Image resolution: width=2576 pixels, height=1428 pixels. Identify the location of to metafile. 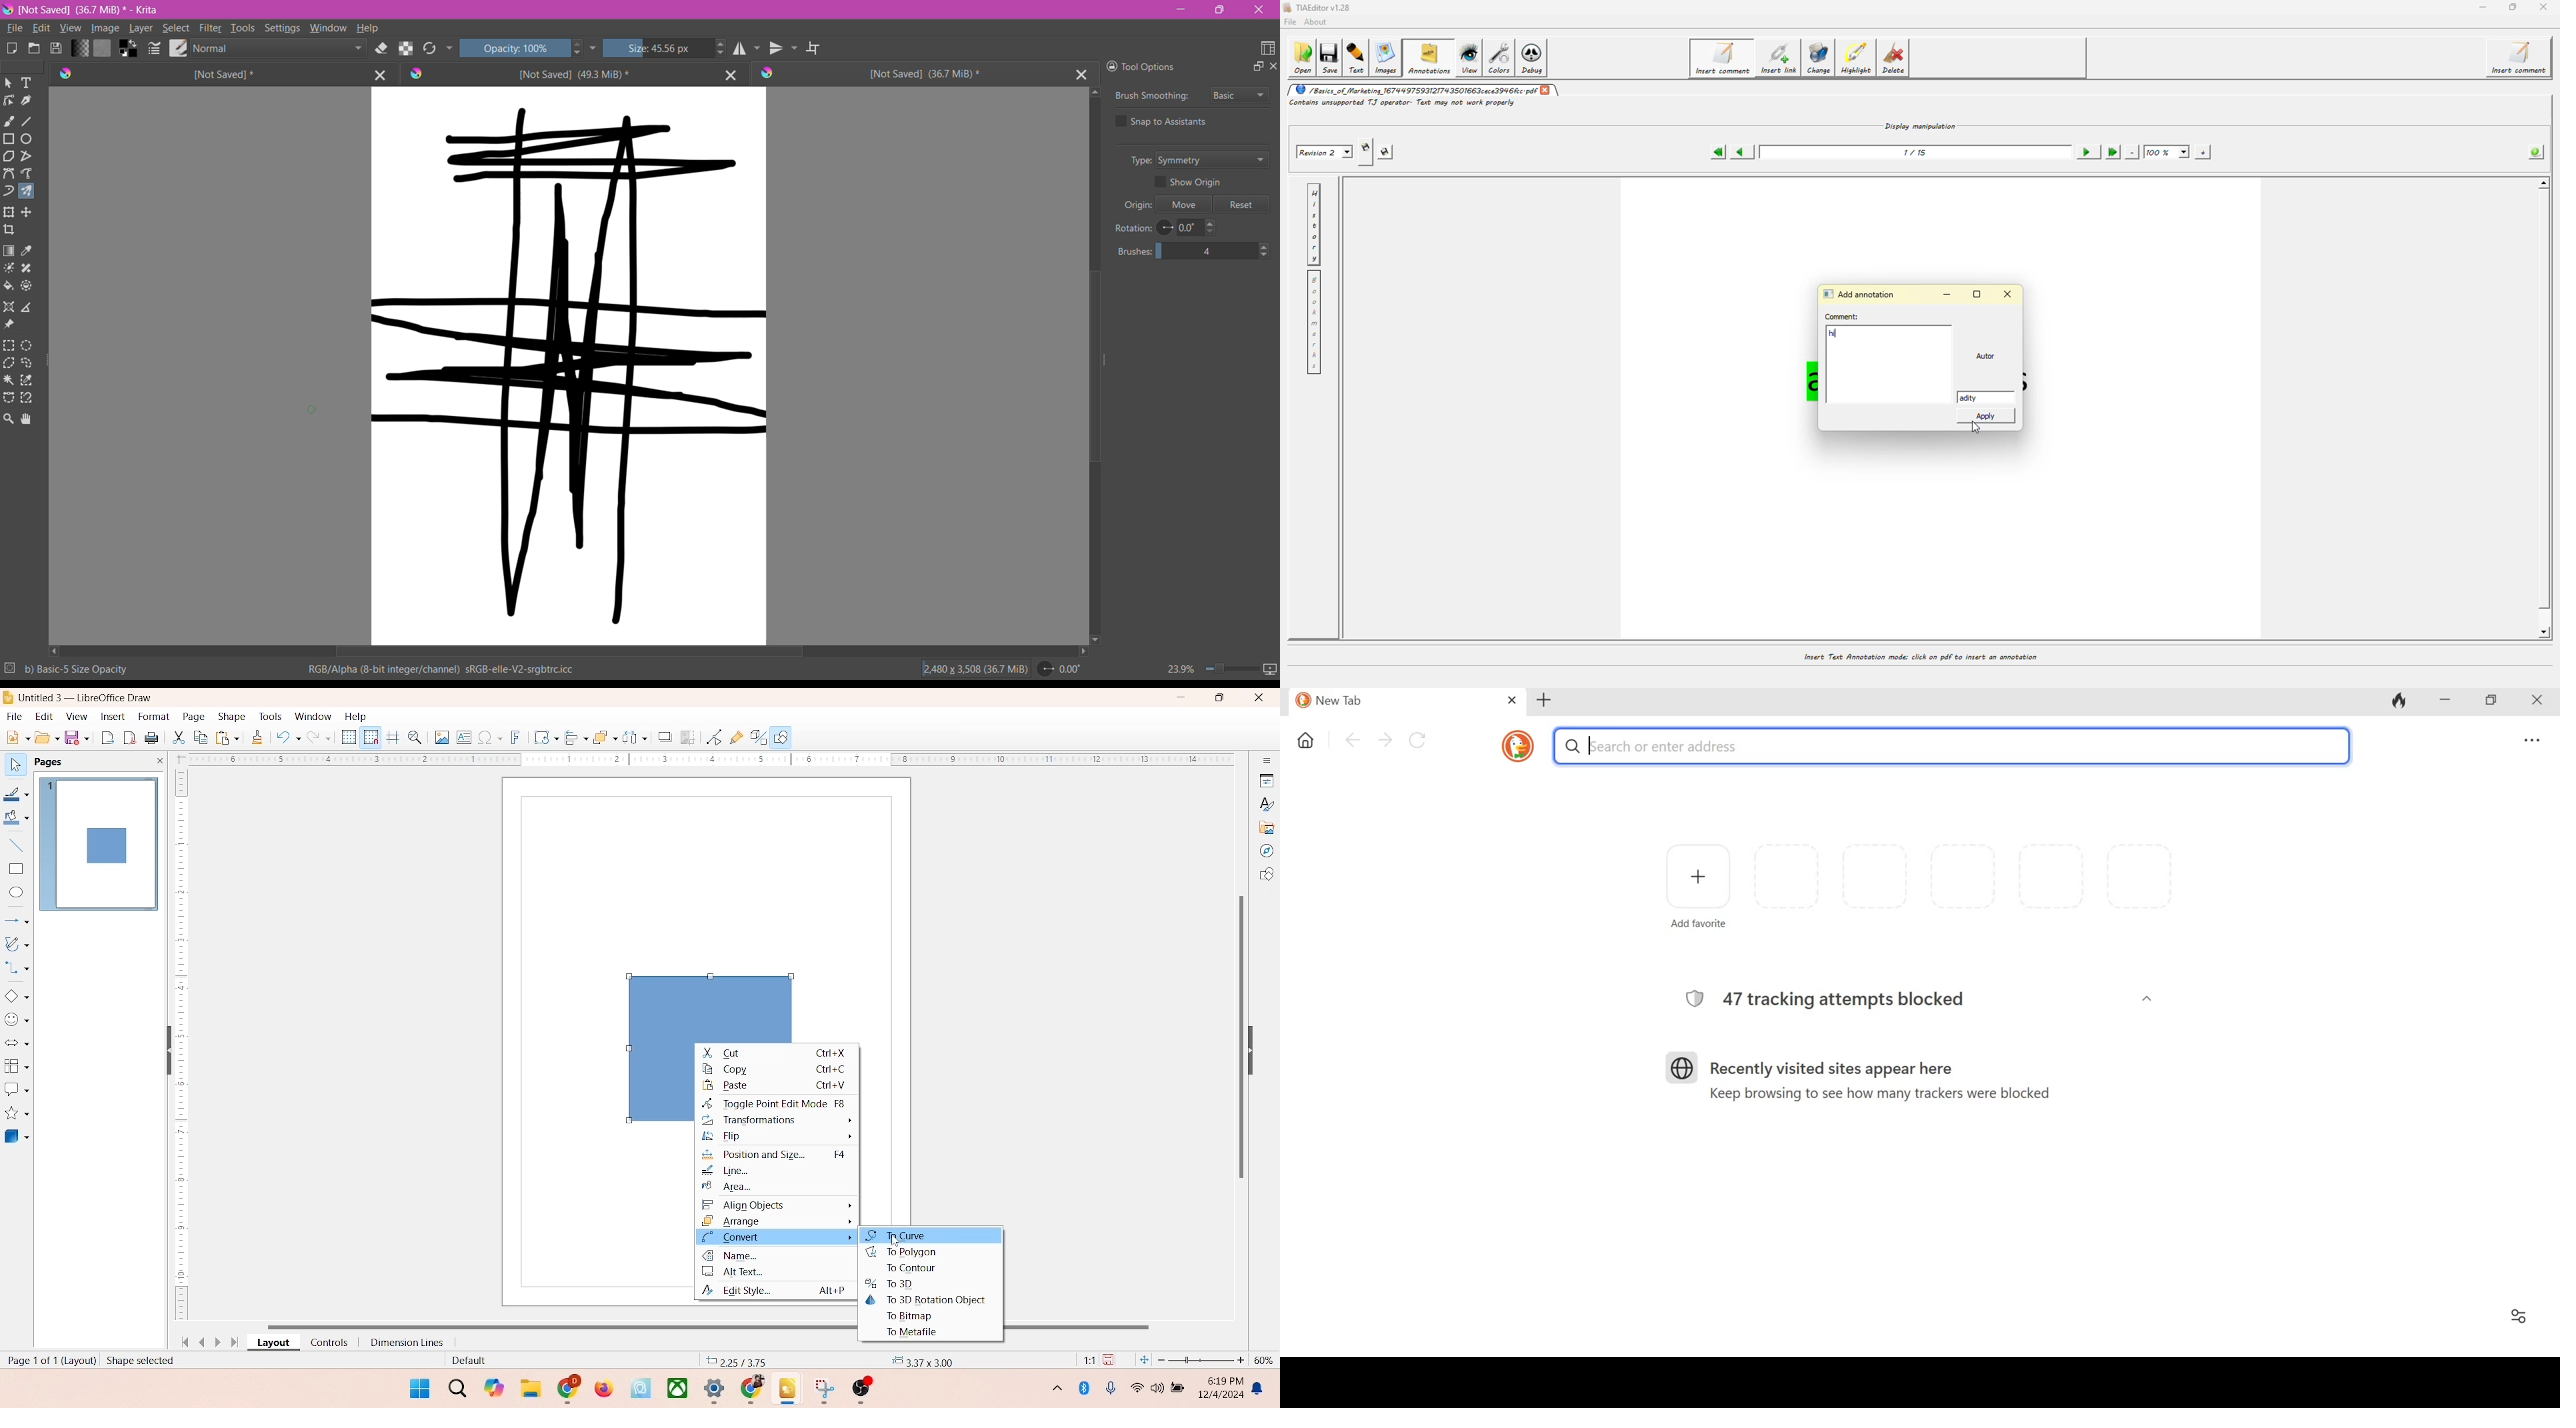
(915, 1333).